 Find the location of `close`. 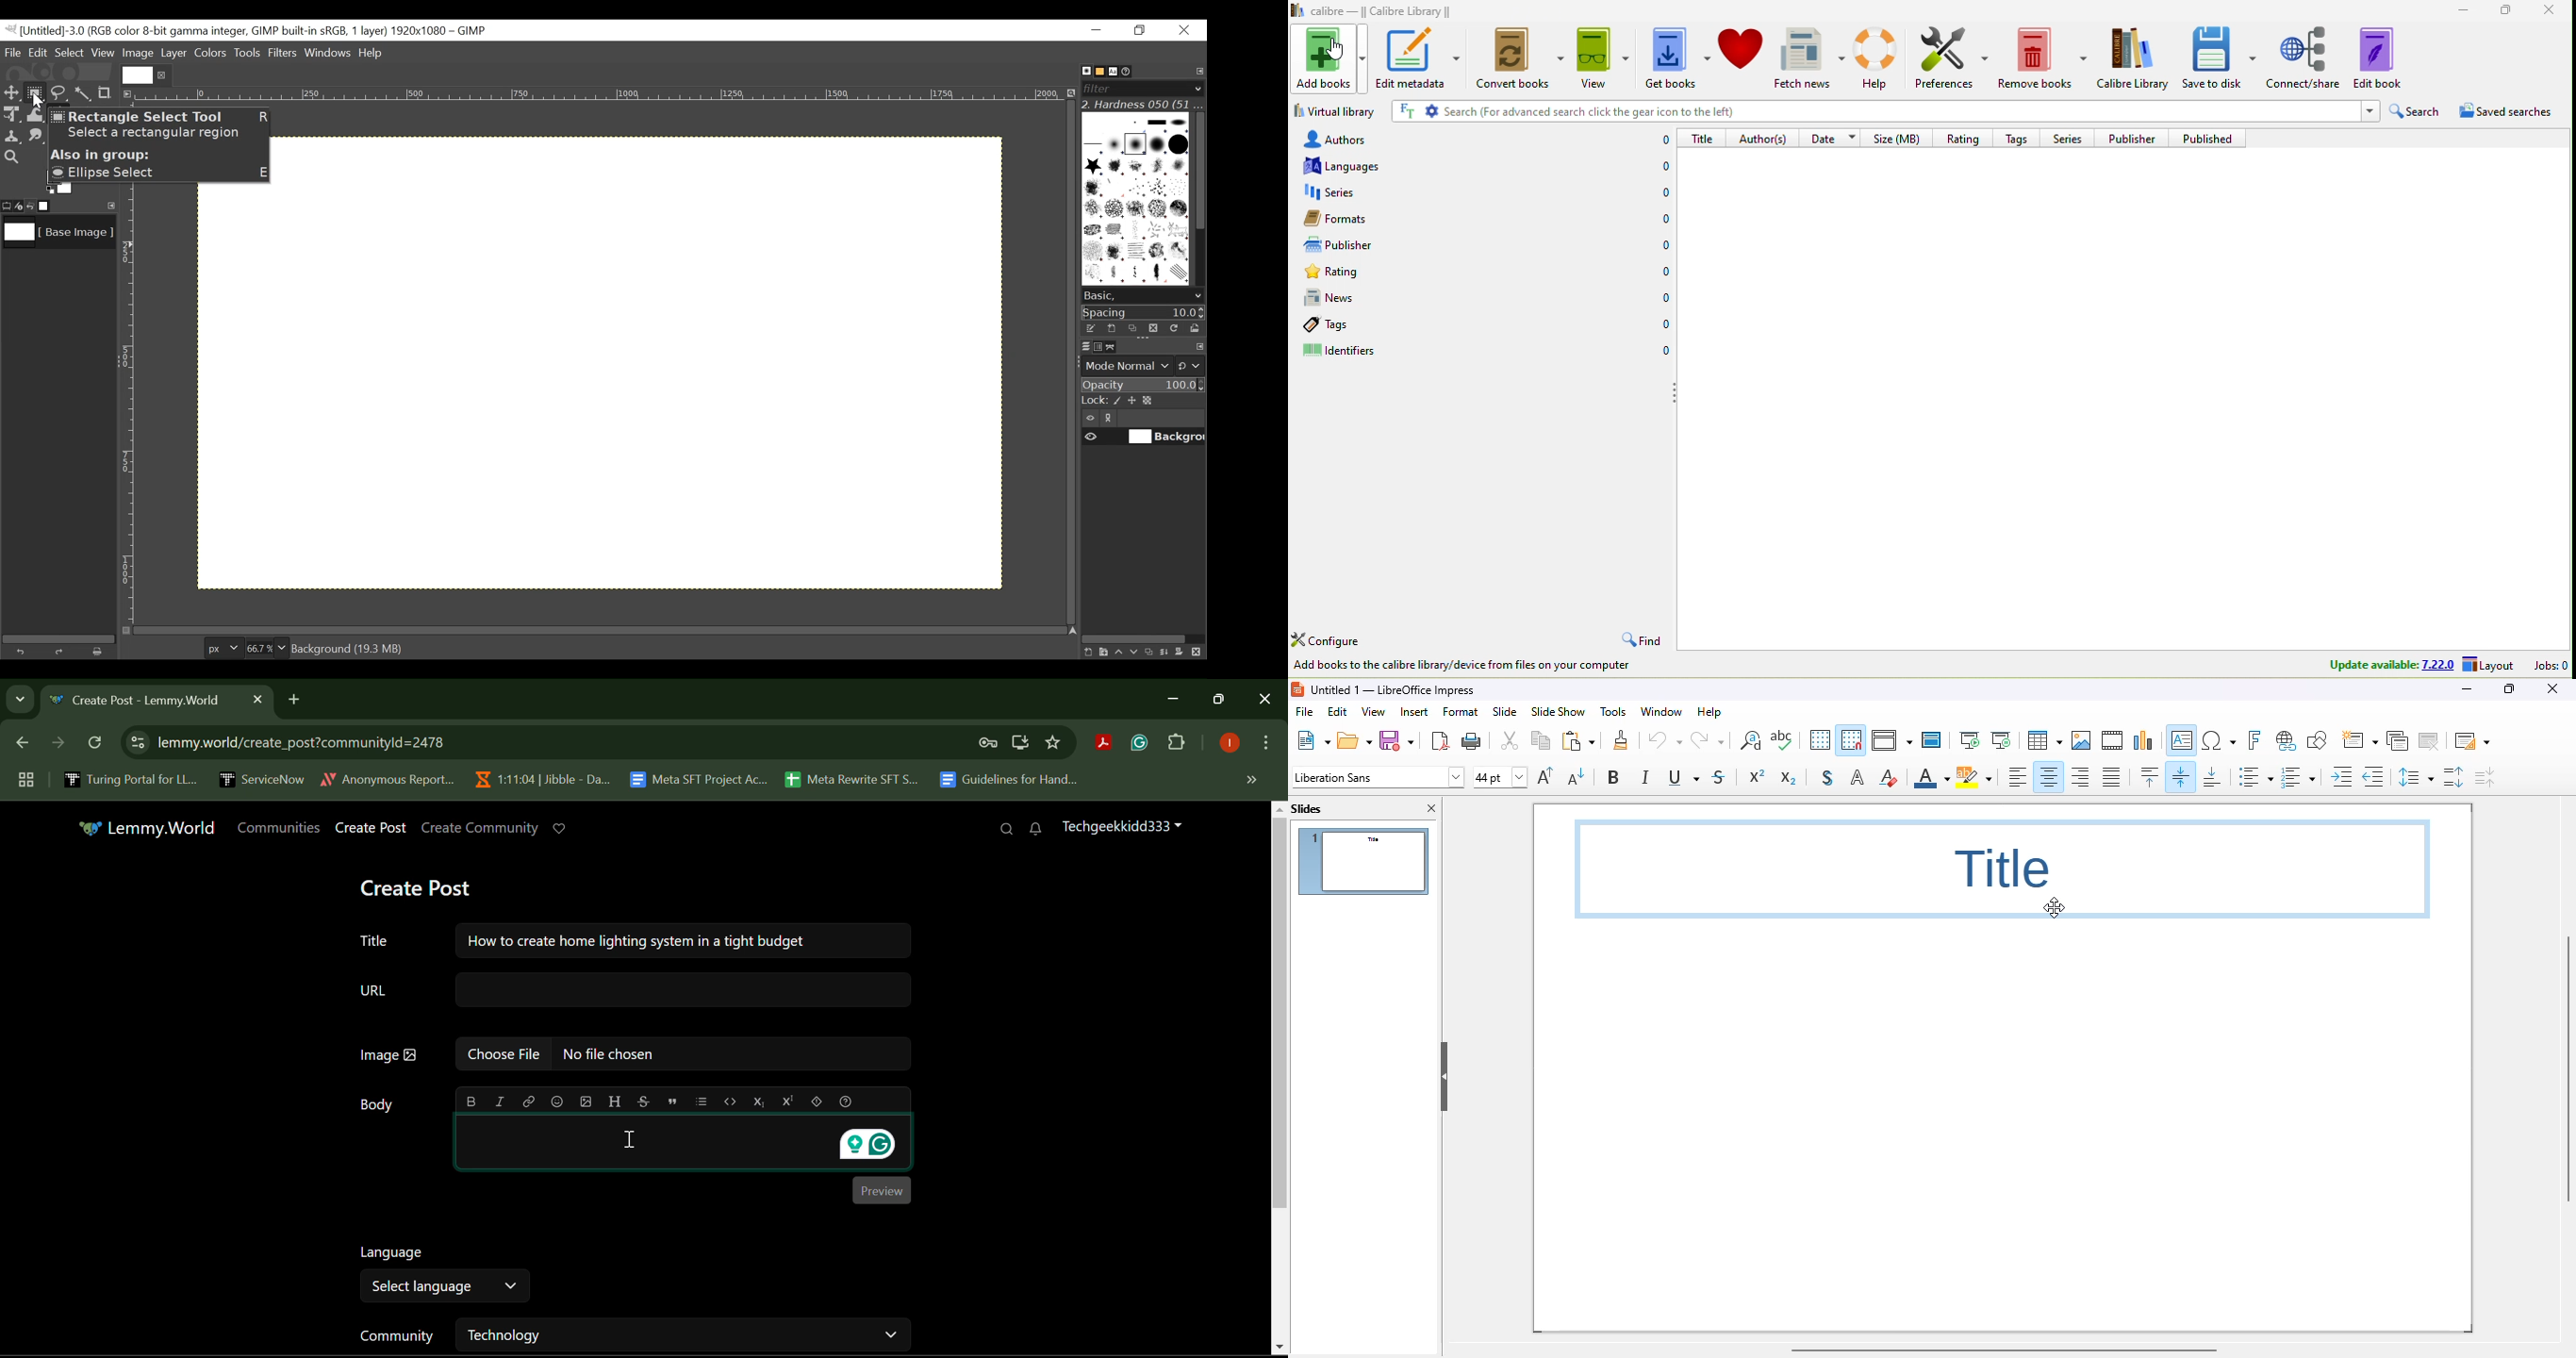

close is located at coordinates (2552, 688).